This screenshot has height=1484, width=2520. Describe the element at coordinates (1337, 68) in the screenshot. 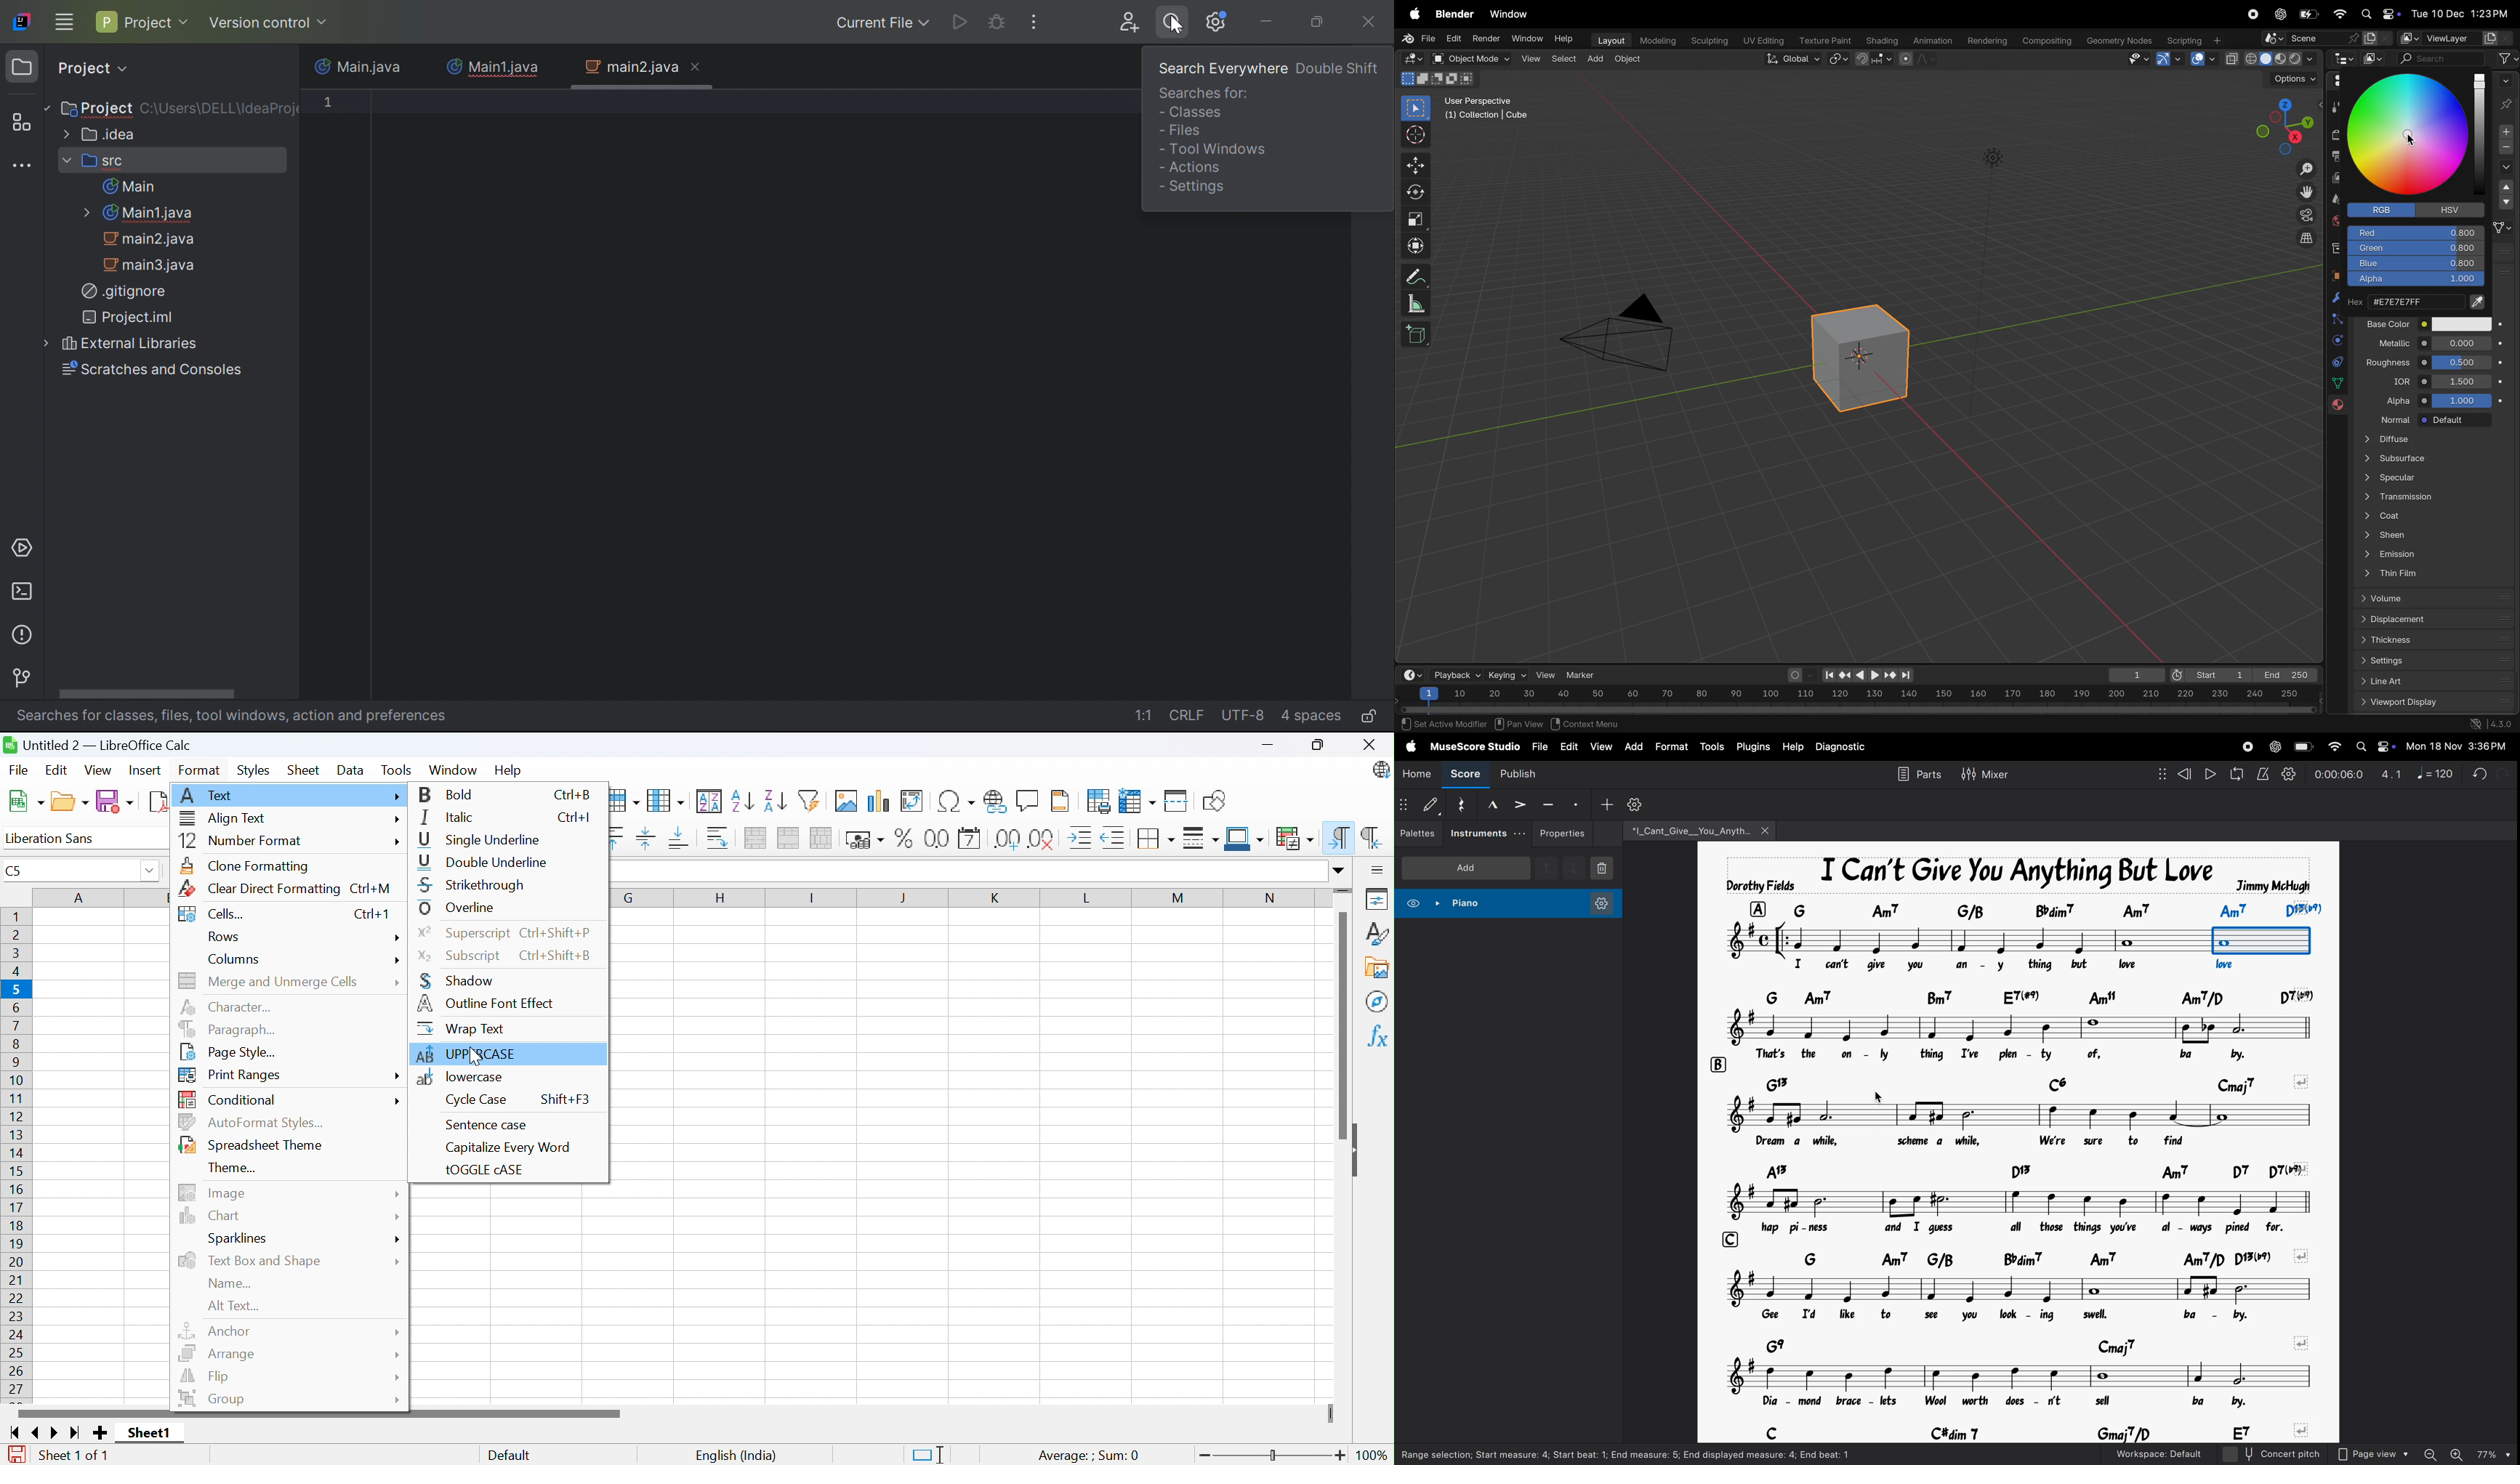

I see `Double Shift` at that location.